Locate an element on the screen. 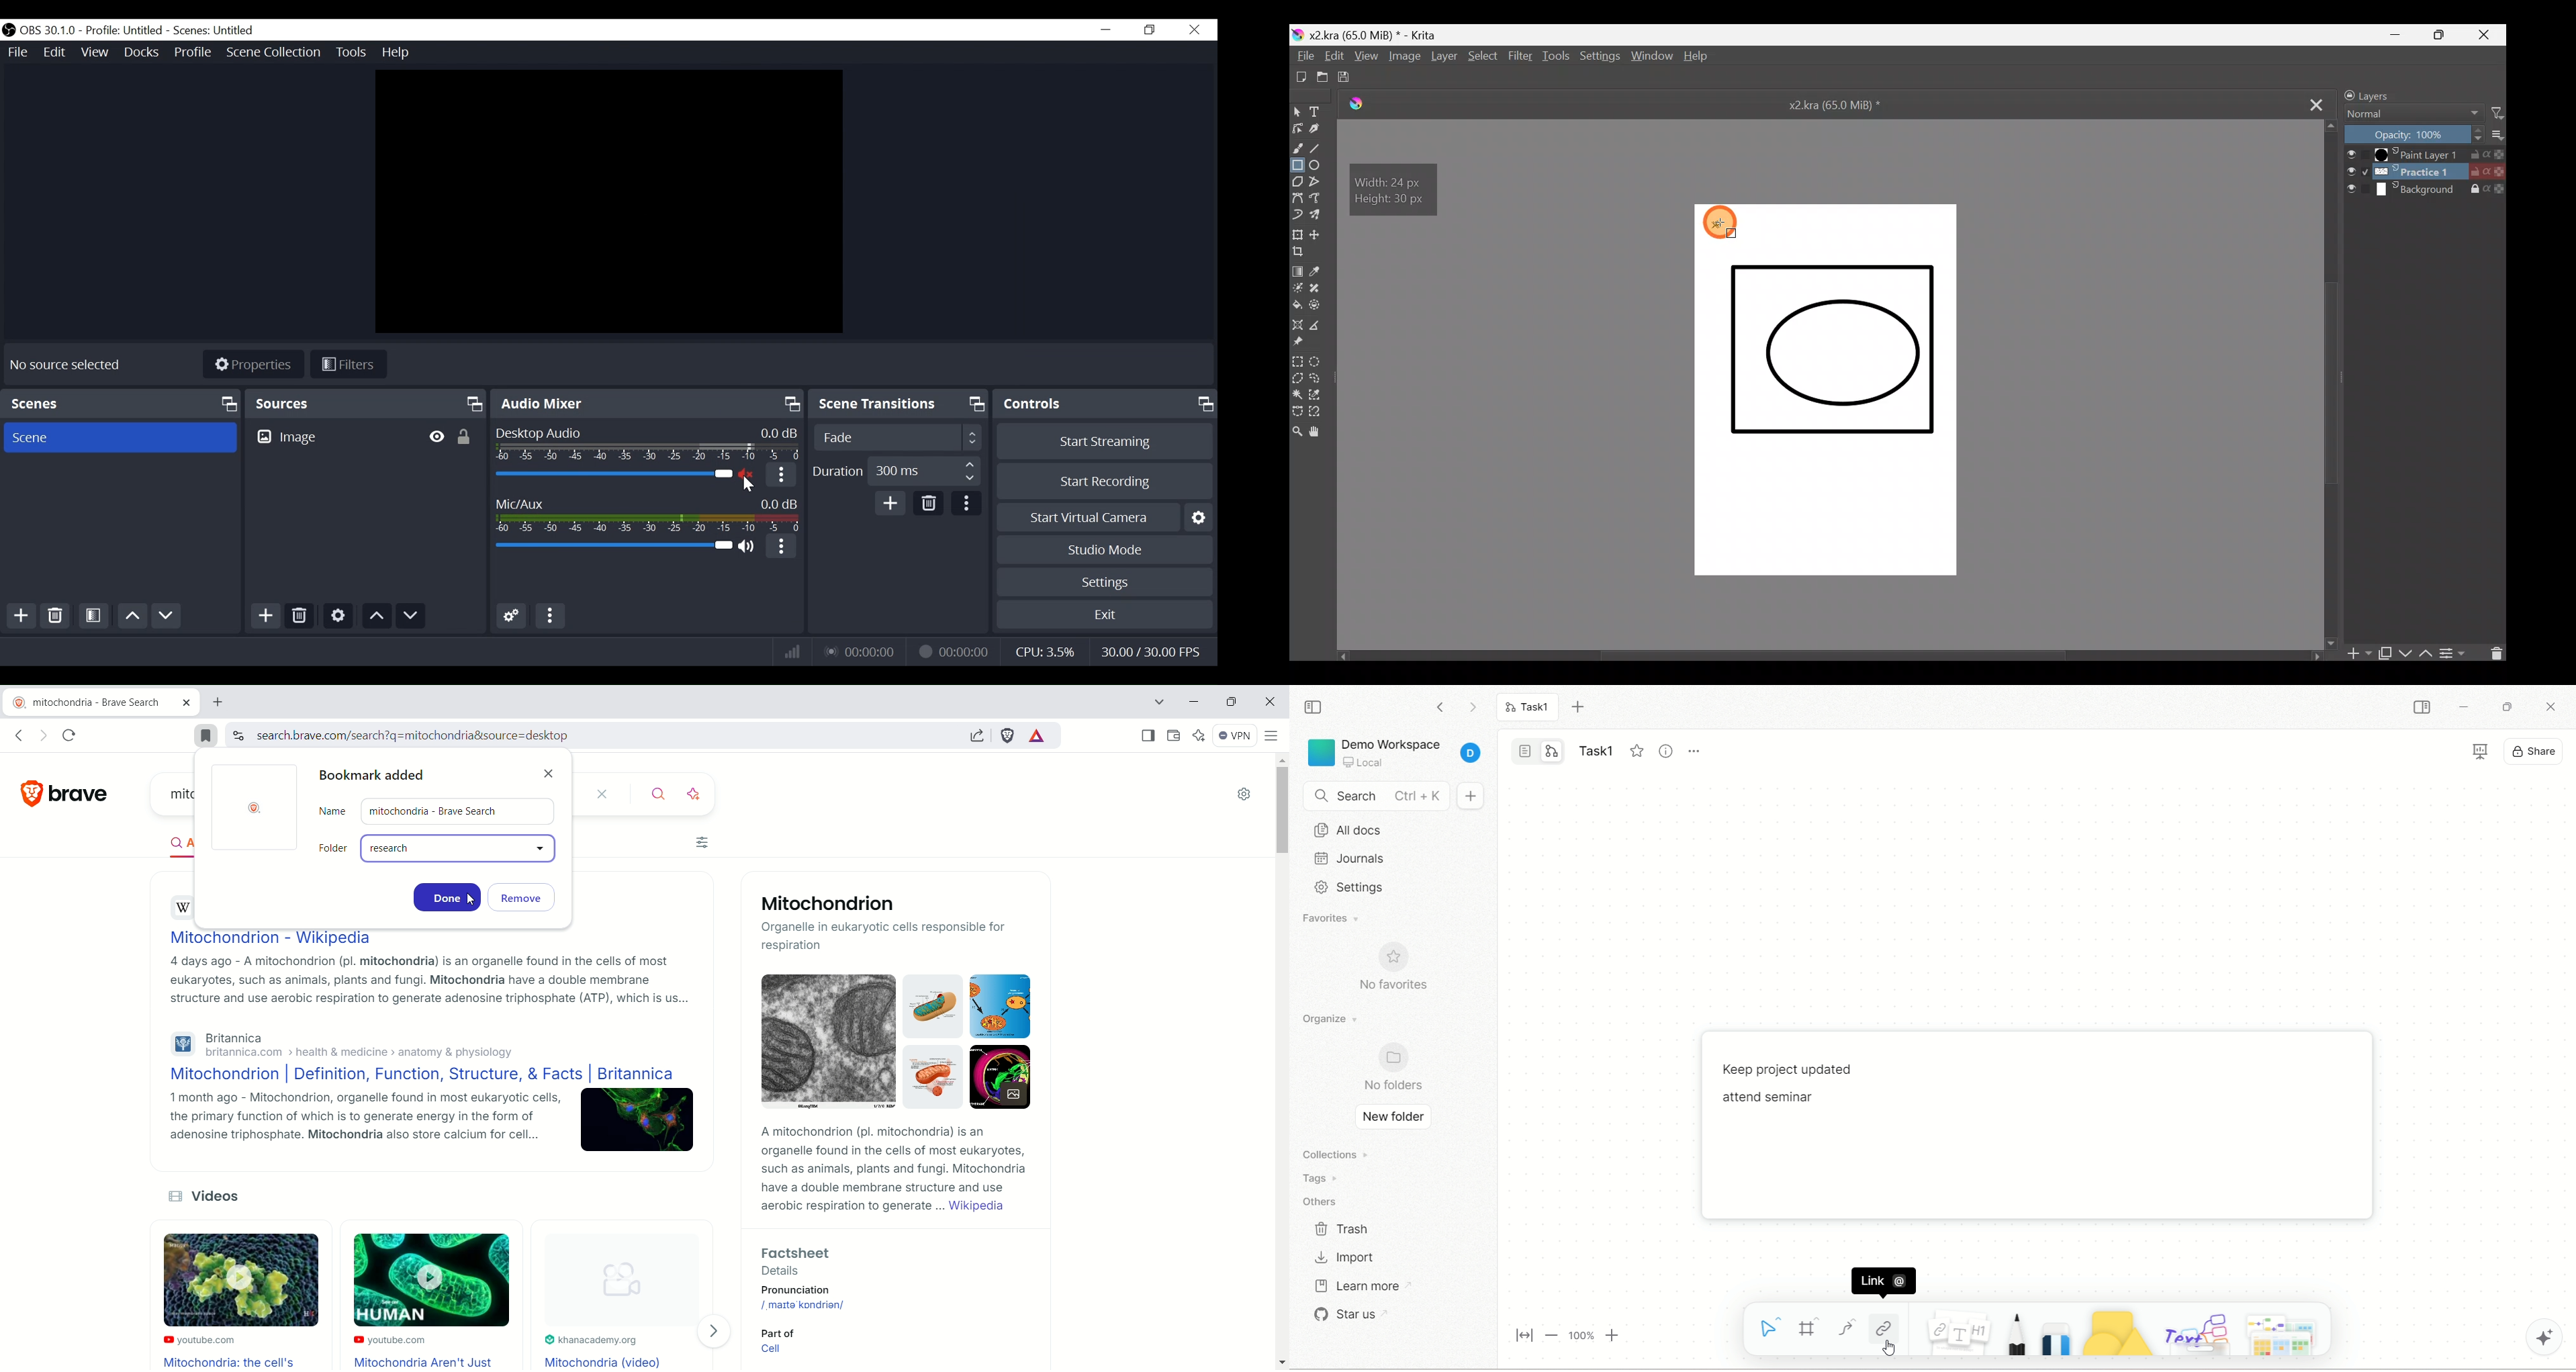 Image resolution: width=2576 pixels, height=1372 pixels. trash is located at coordinates (1344, 1227).